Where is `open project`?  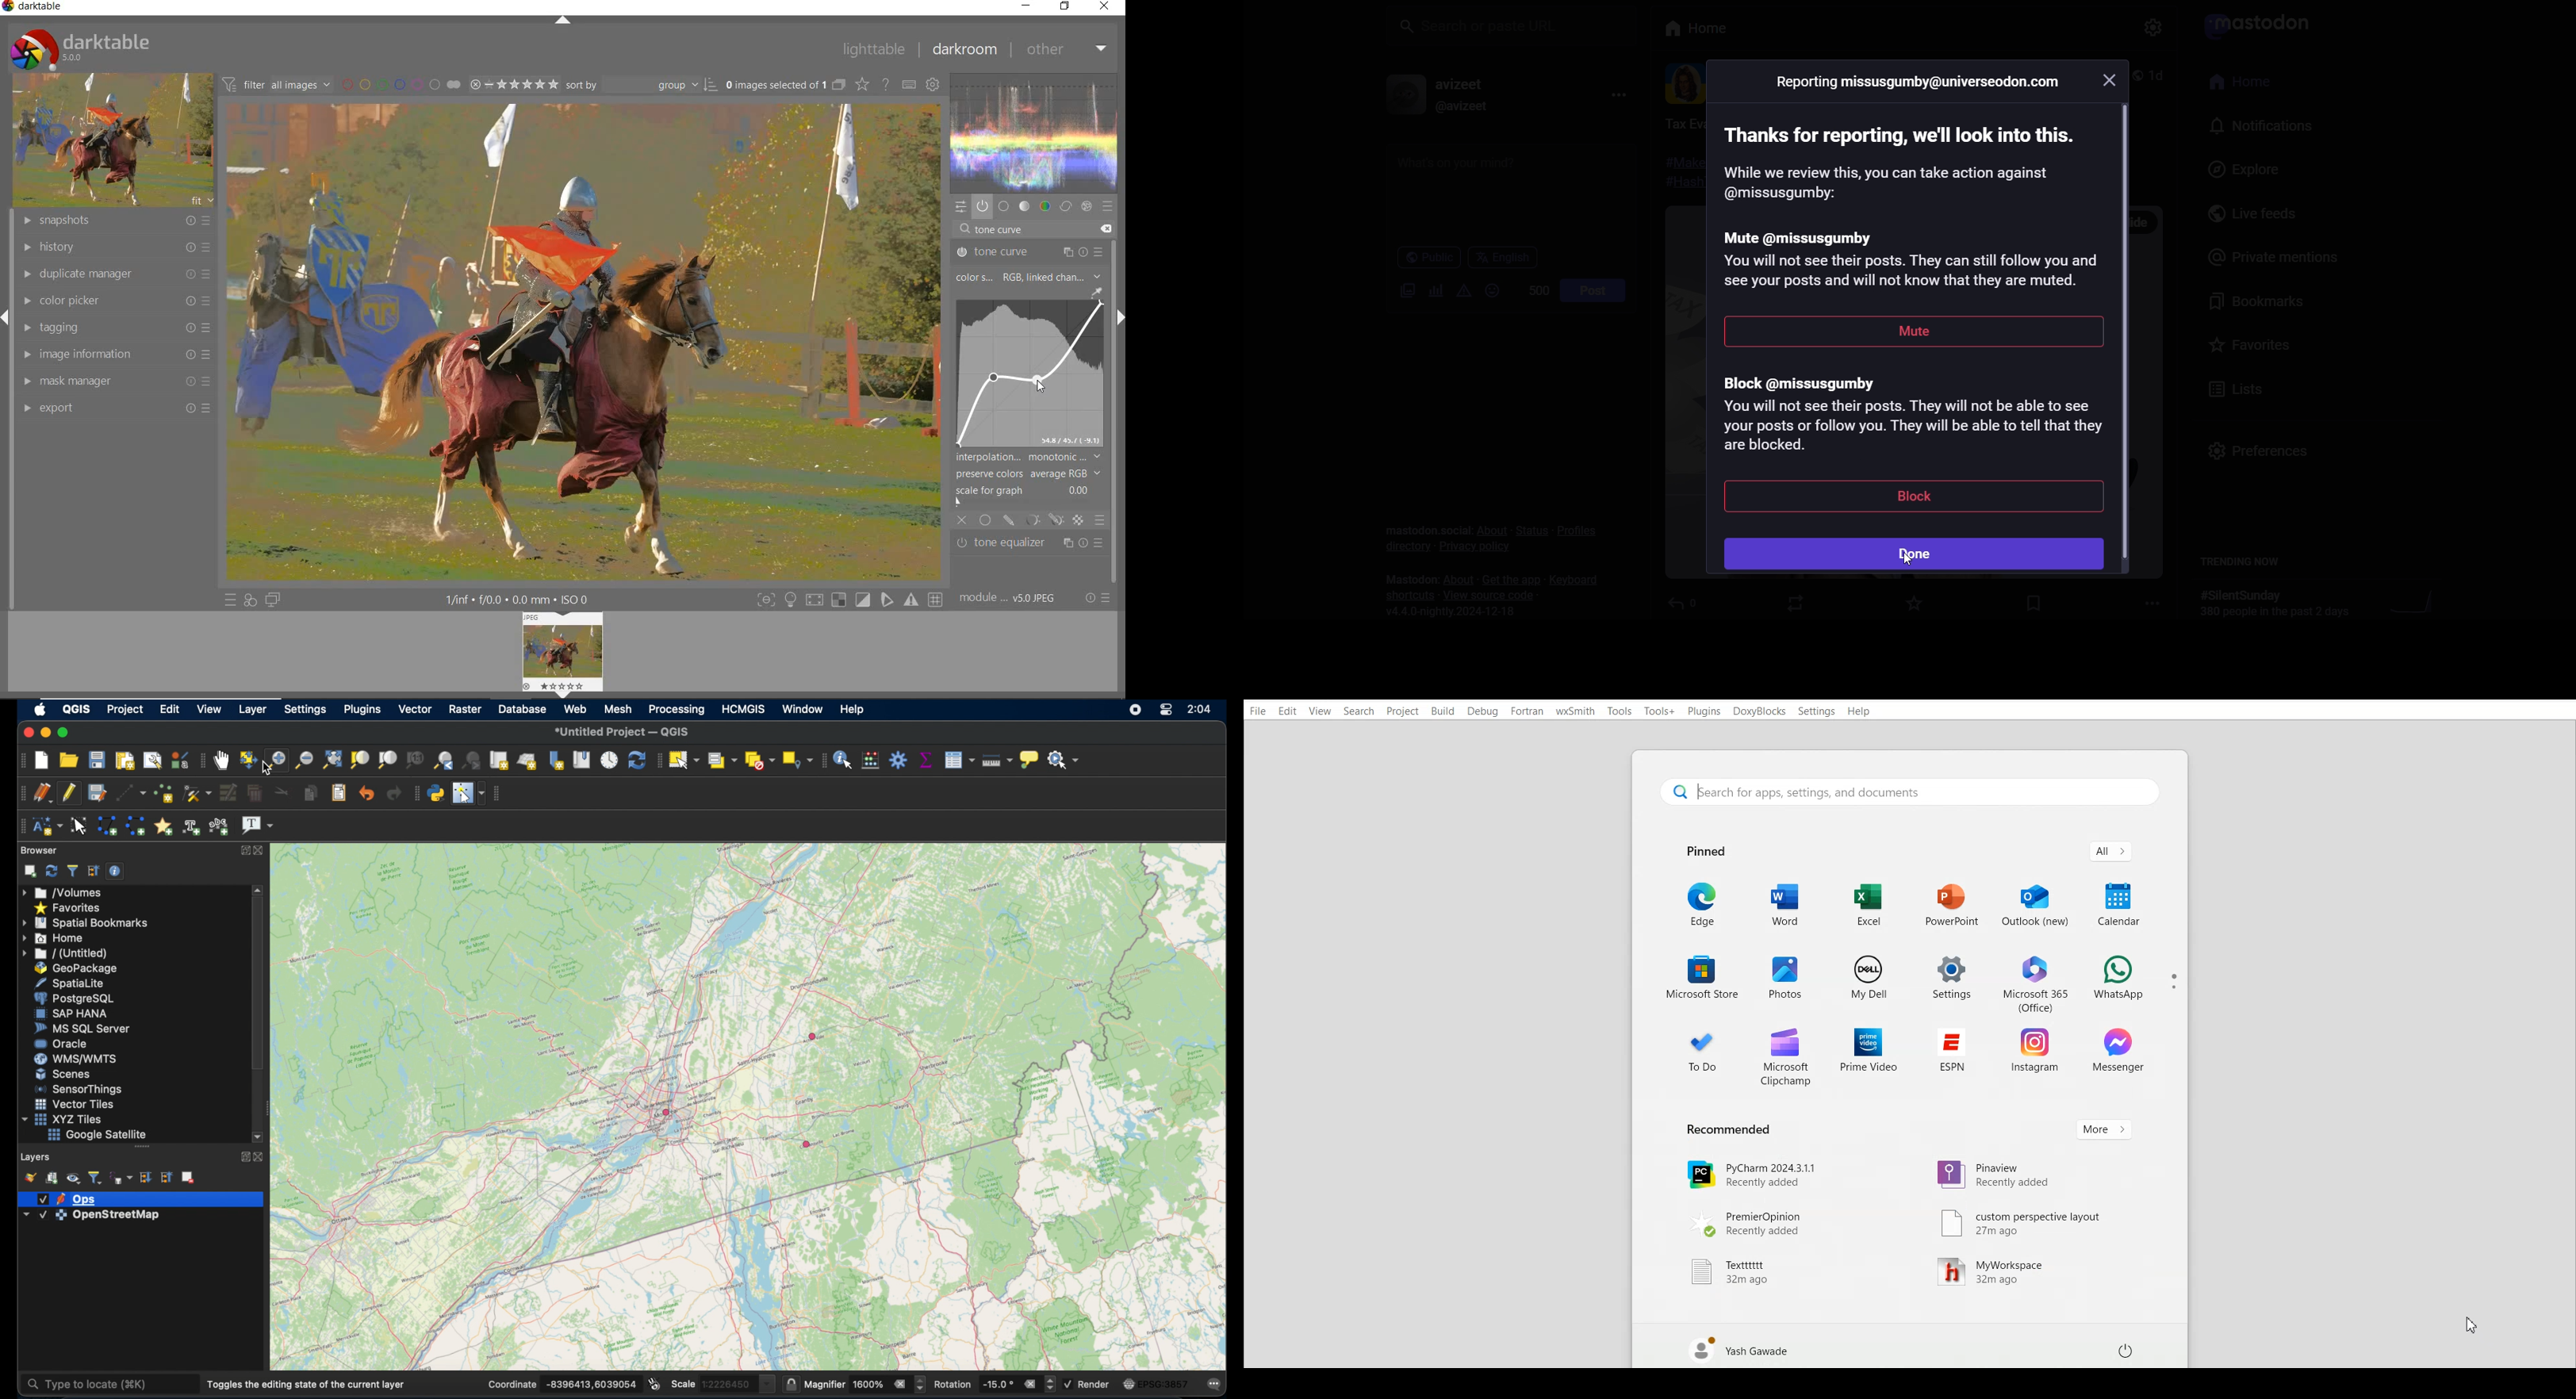 open project is located at coordinates (68, 760).